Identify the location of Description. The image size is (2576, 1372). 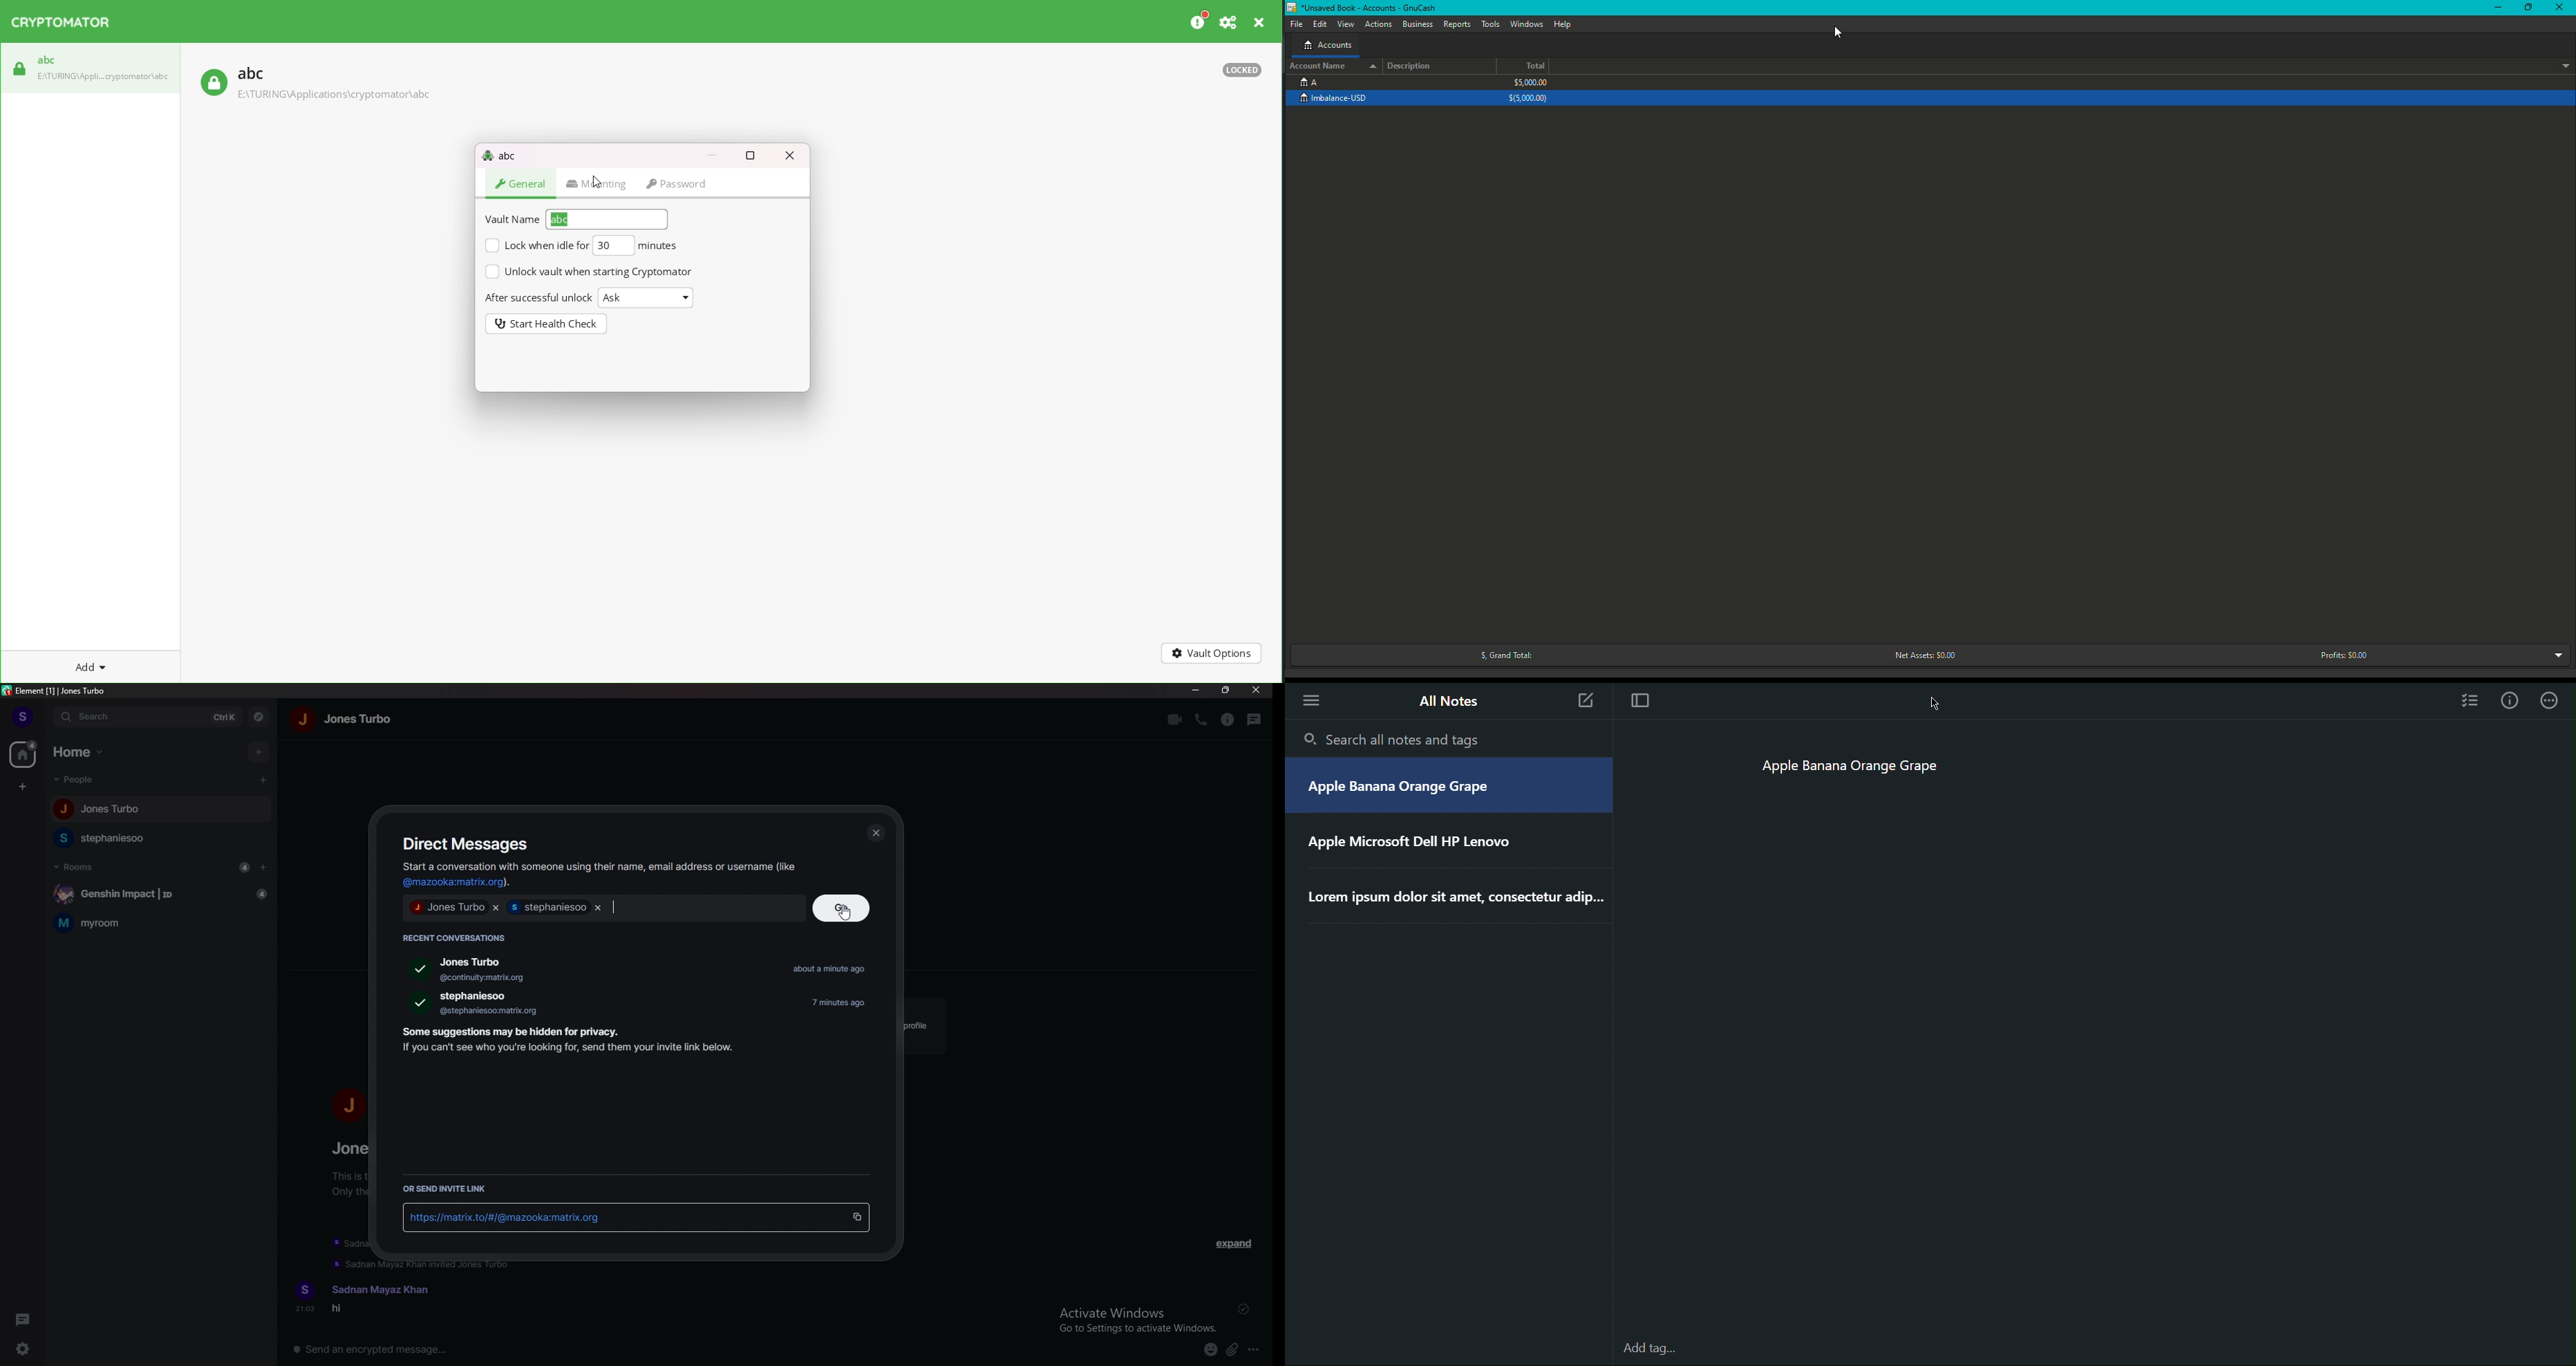
(1413, 66).